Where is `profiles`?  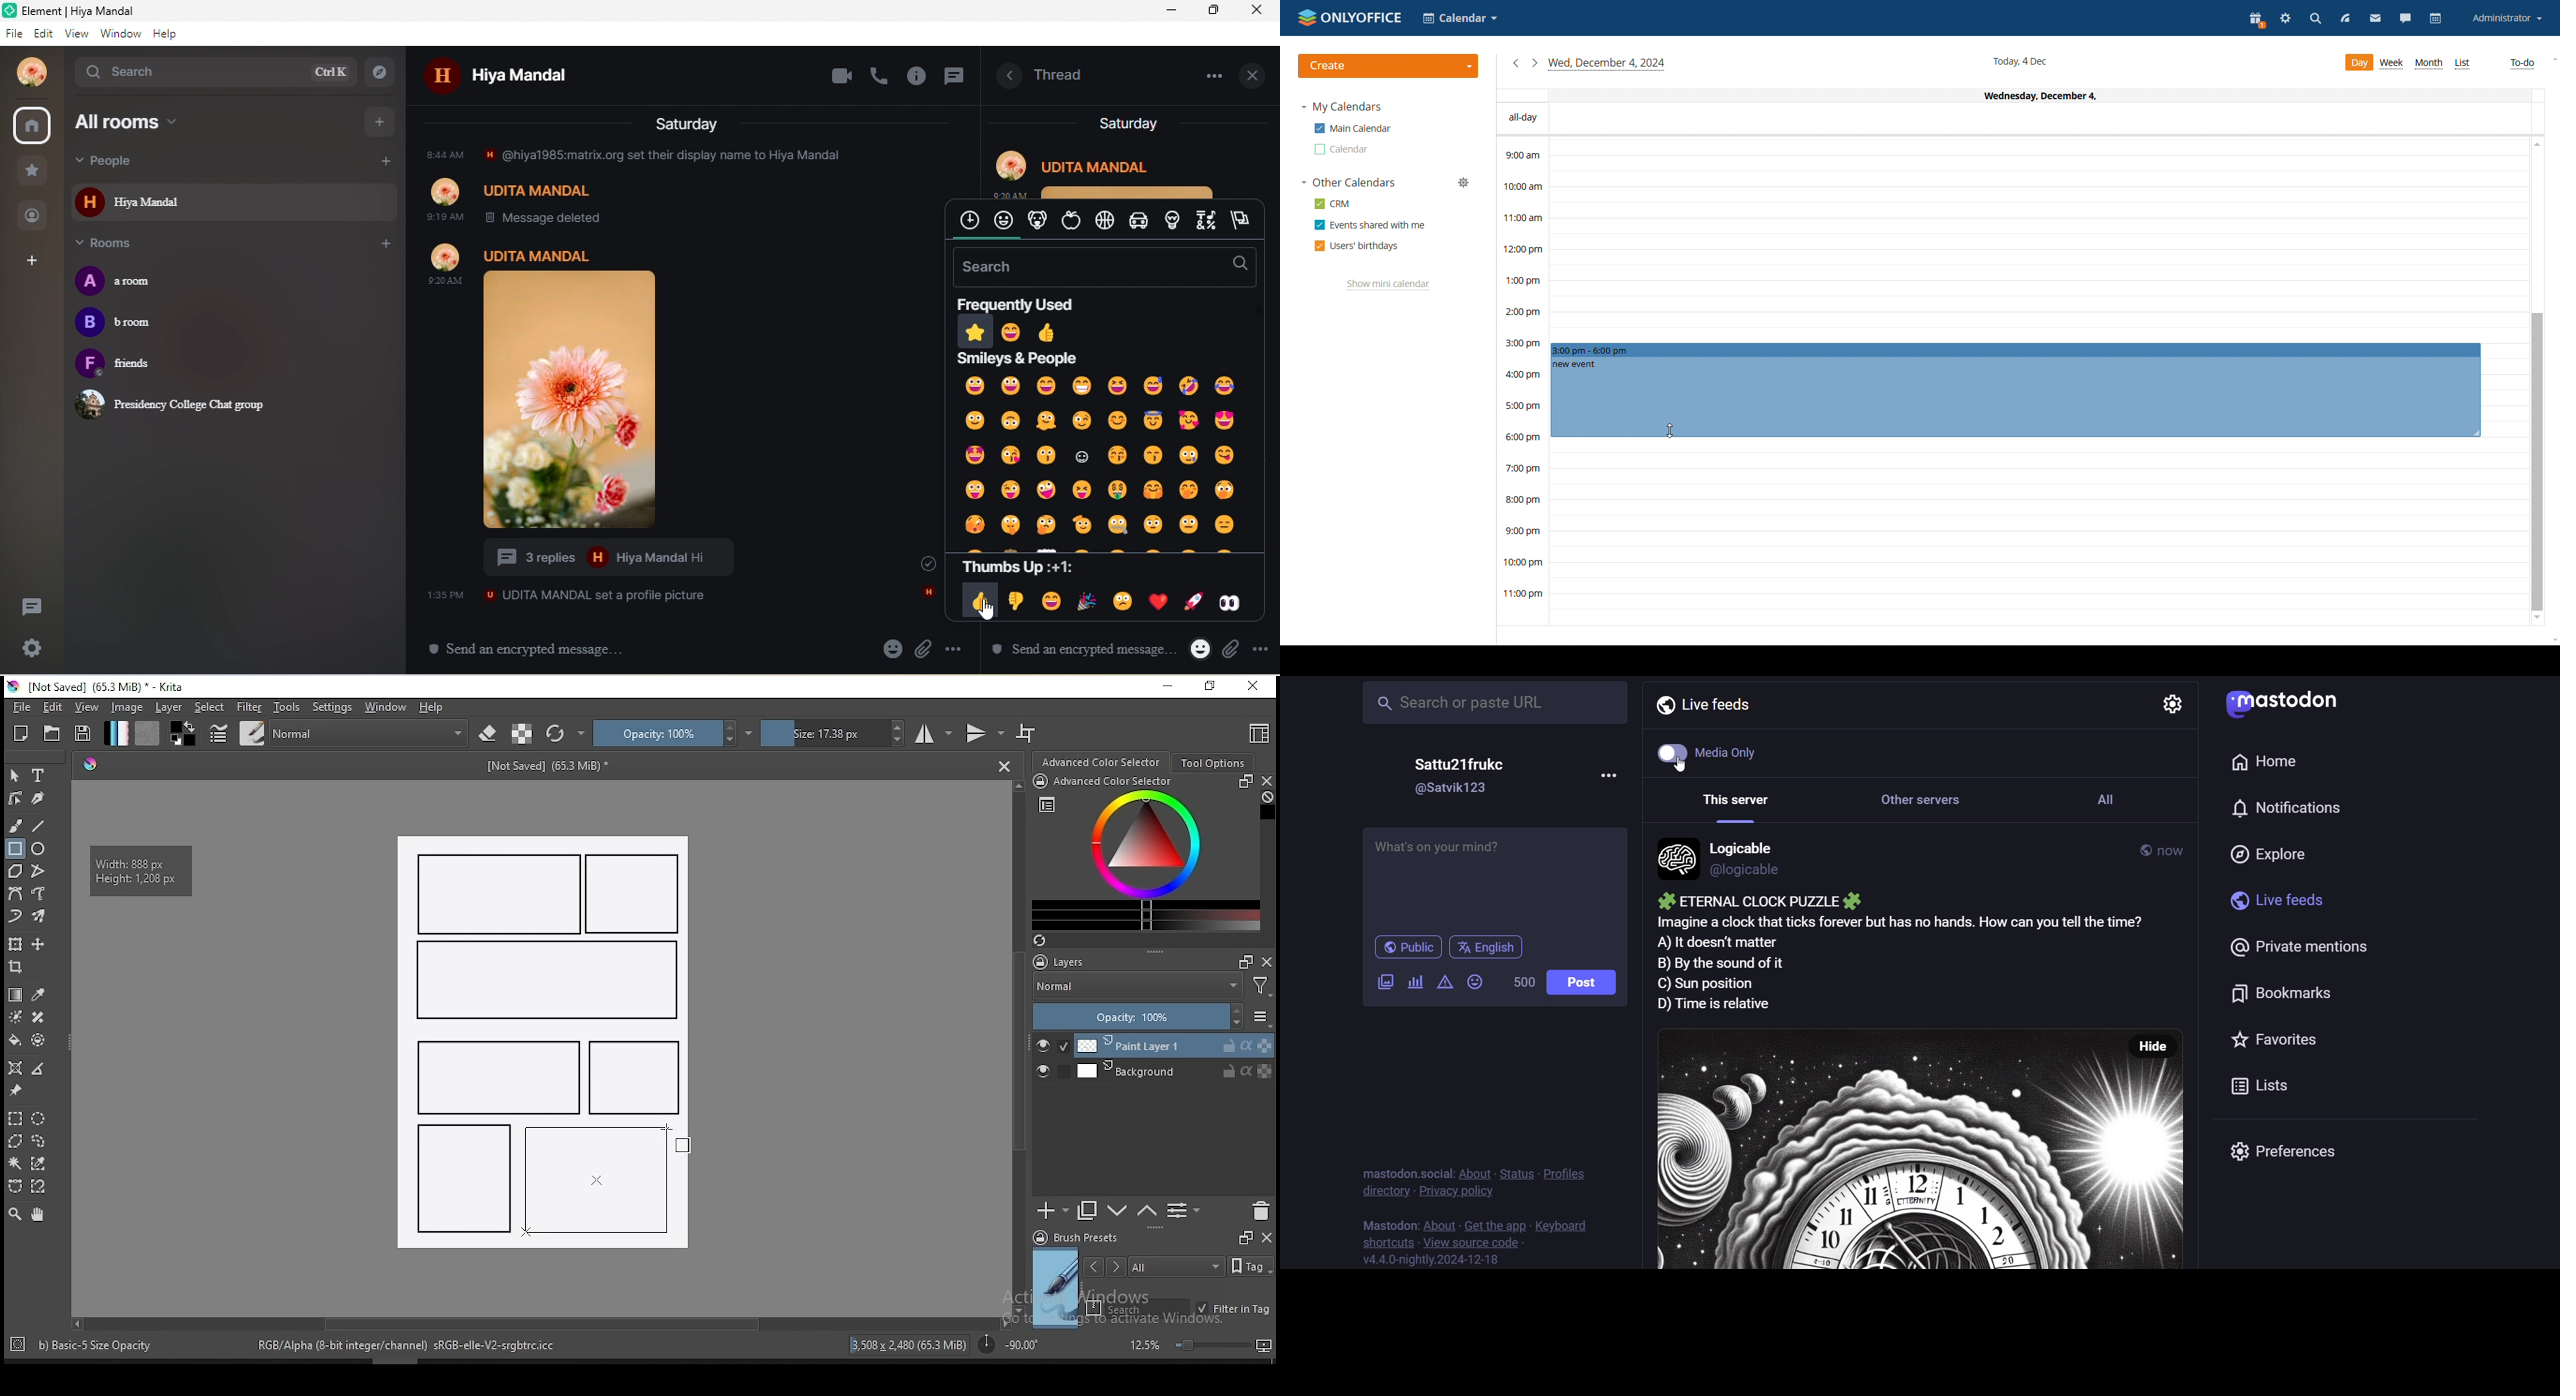 profiles is located at coordinates (1565, 1174).